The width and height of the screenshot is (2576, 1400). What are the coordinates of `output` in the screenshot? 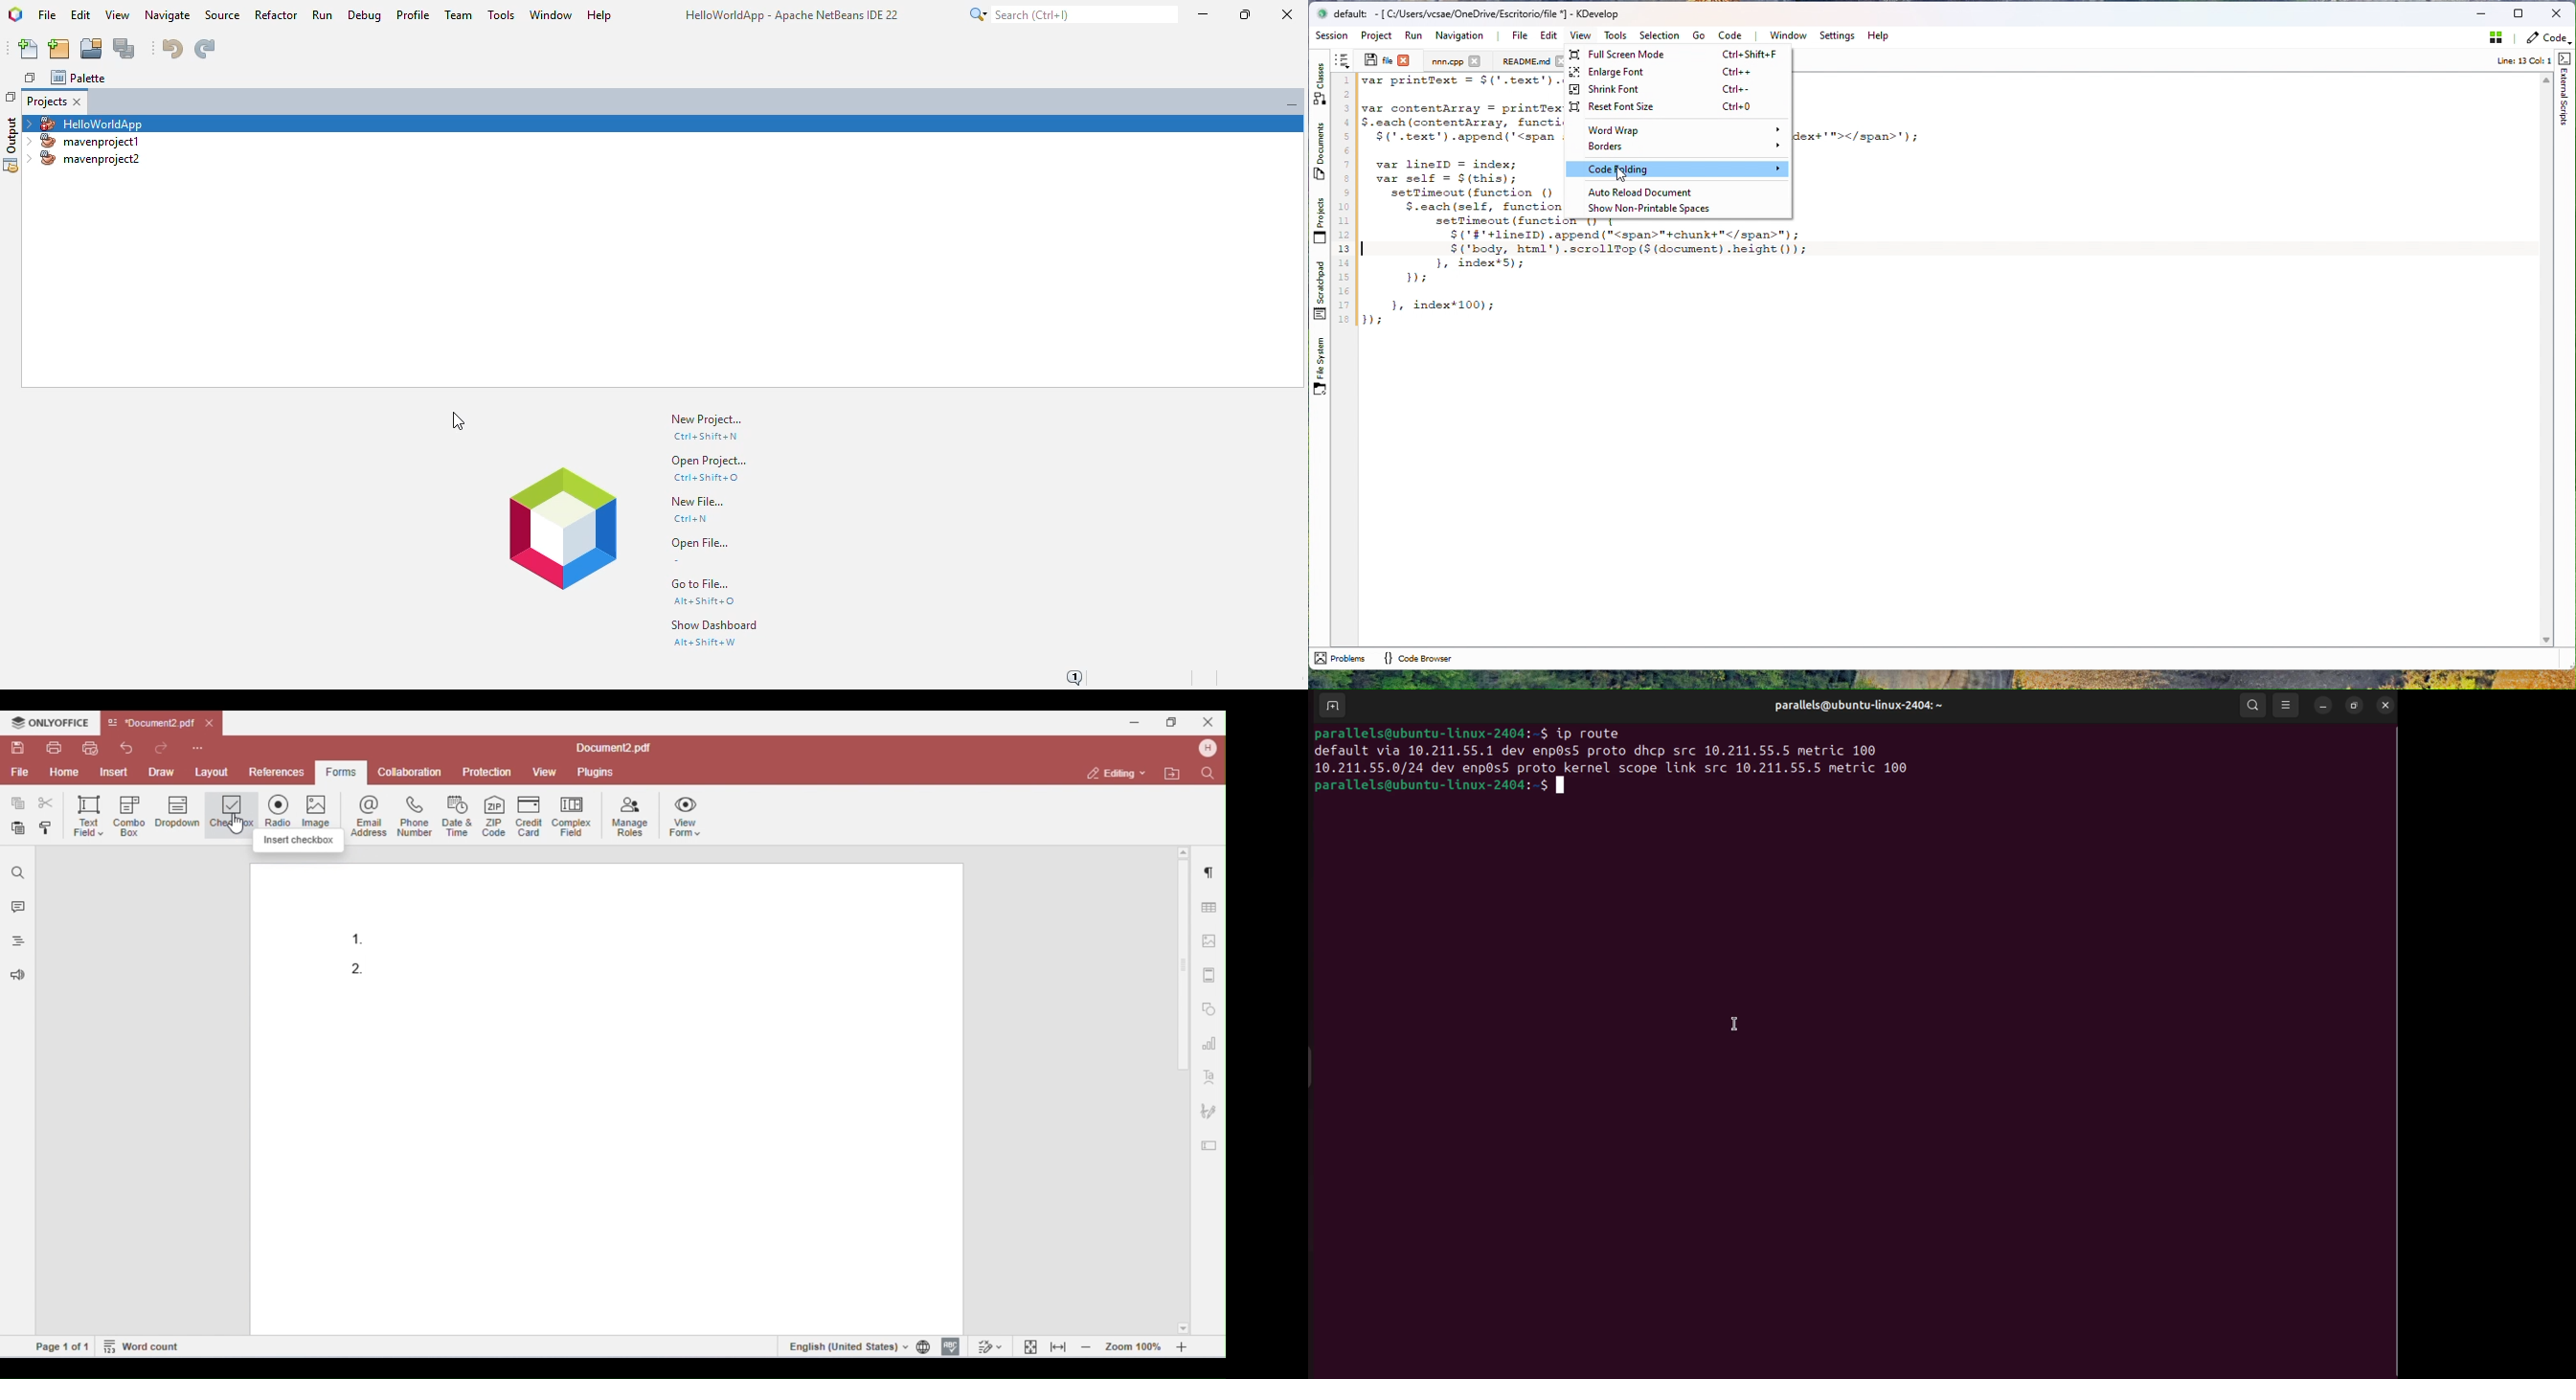 It's located at (11, 145).